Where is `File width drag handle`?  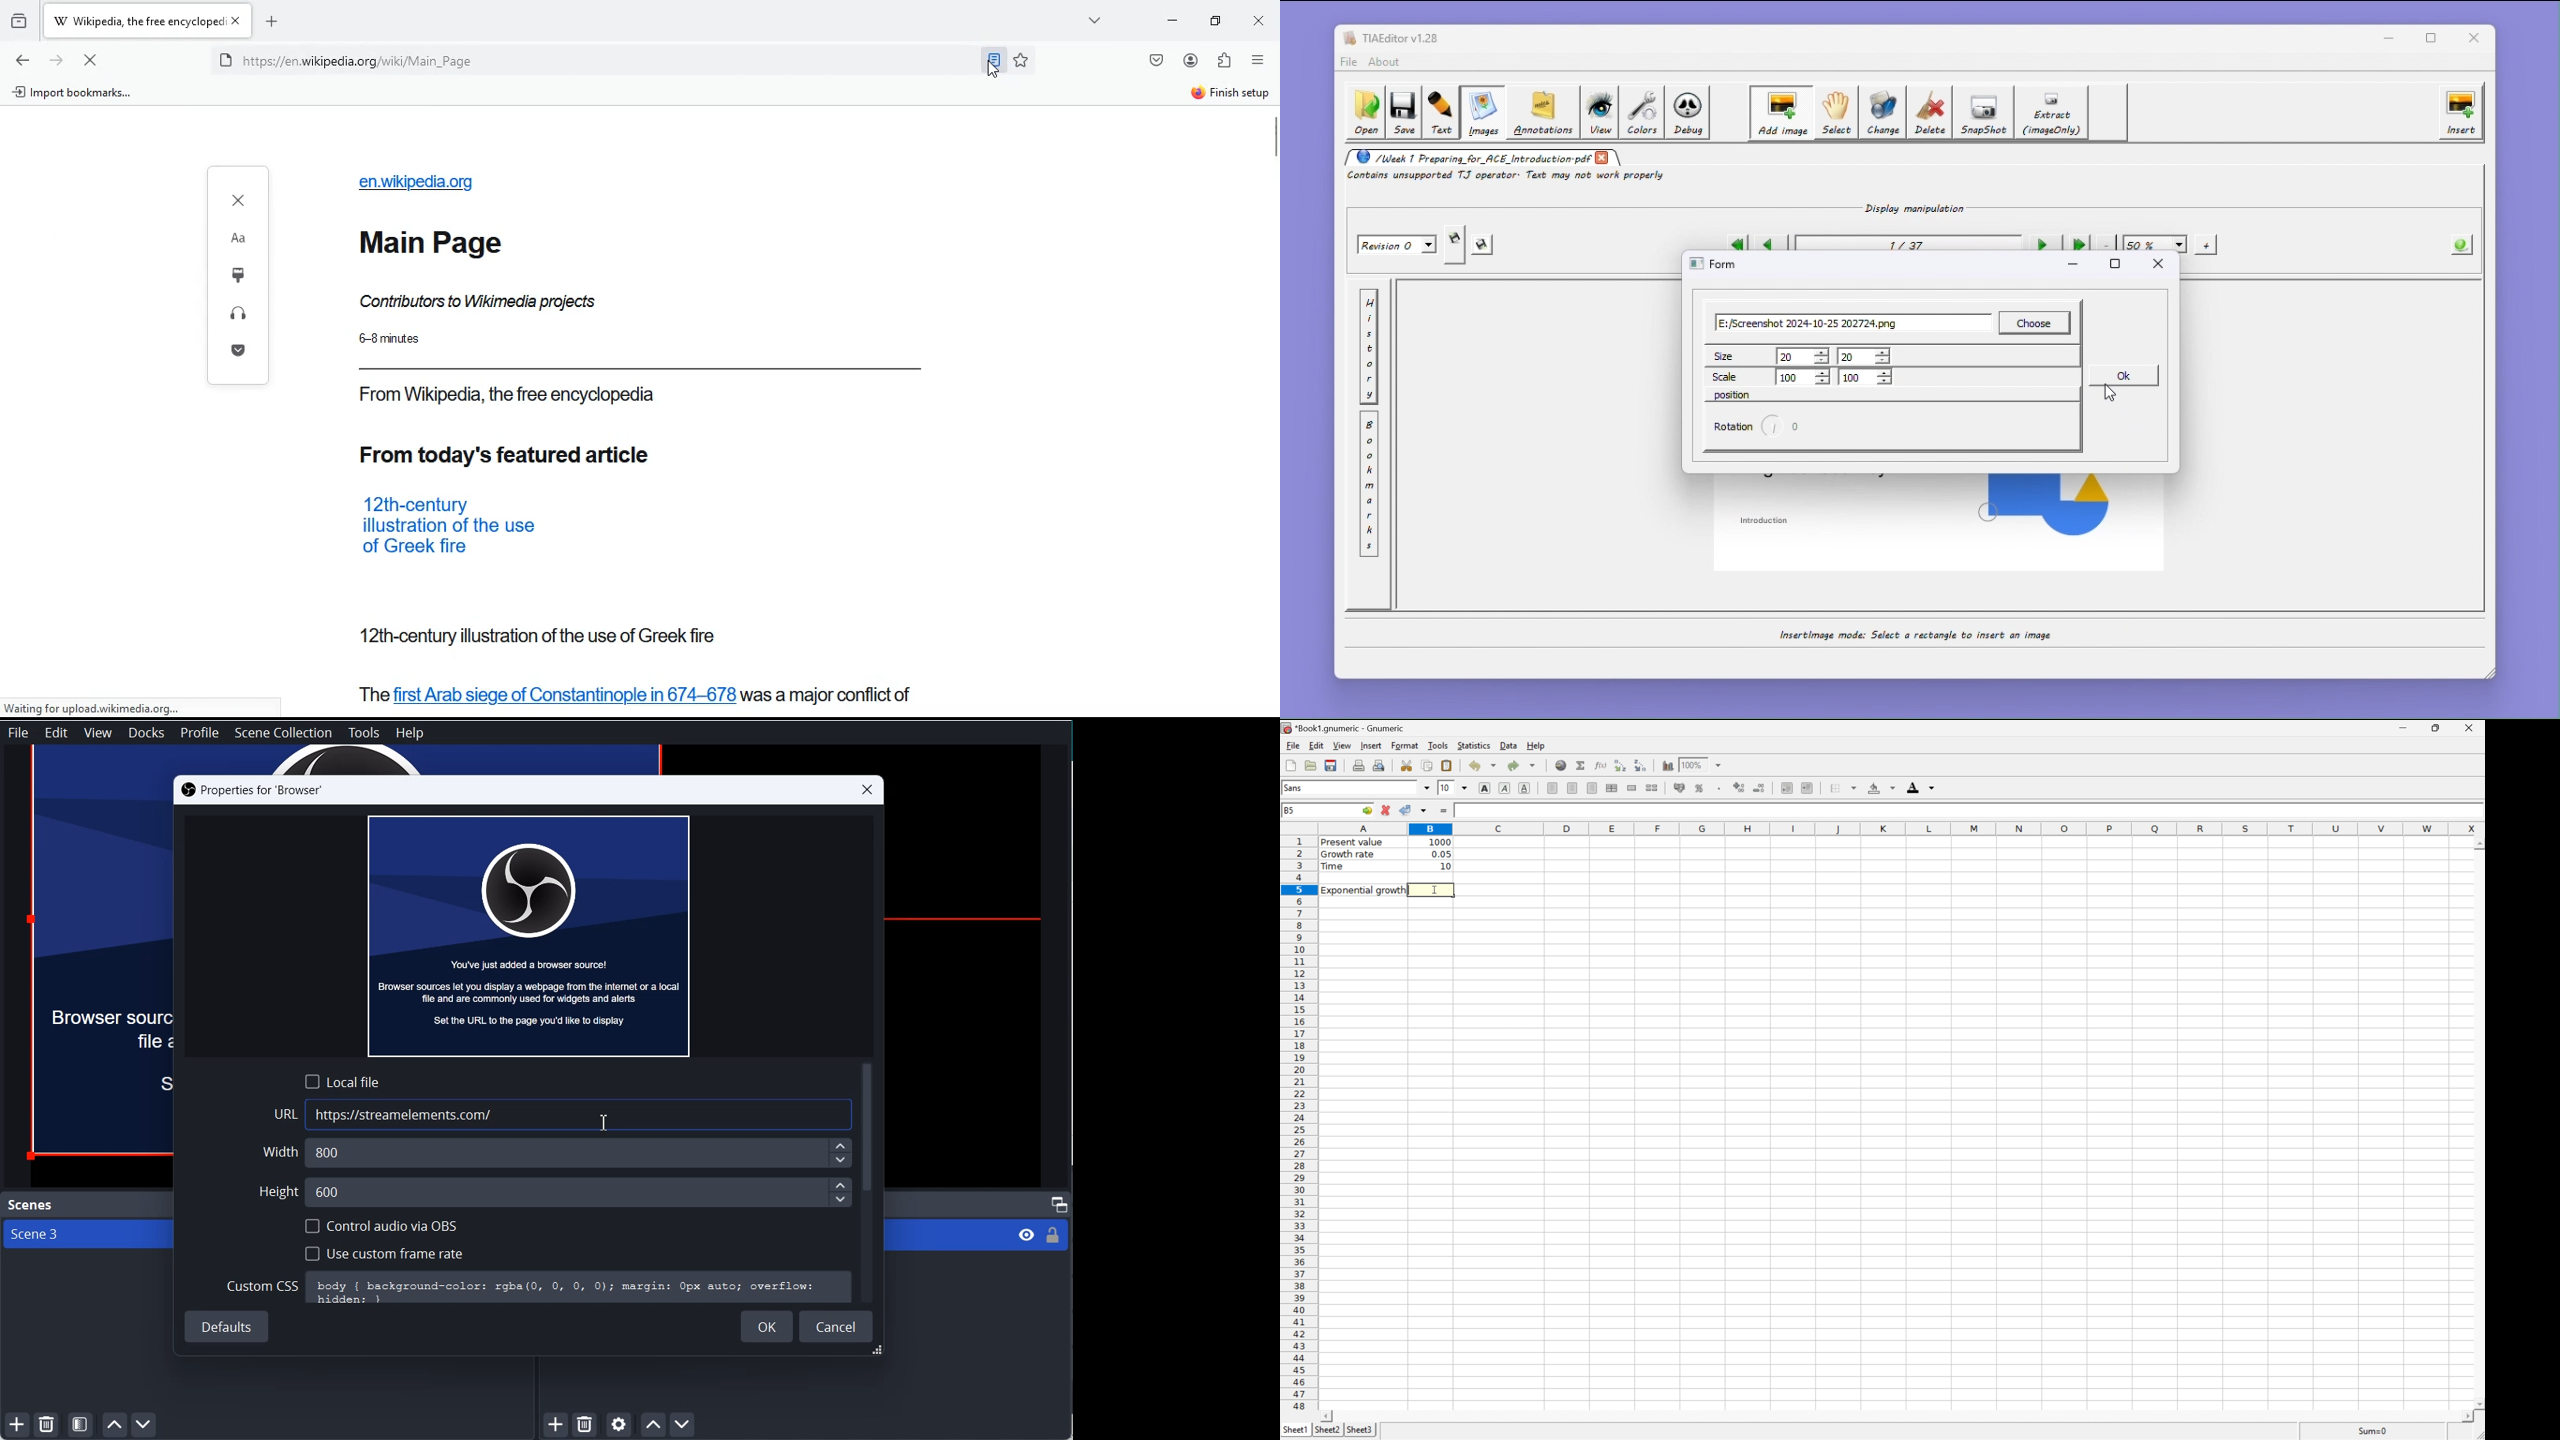 File width drag handle is located at coordinates (879, 1352).